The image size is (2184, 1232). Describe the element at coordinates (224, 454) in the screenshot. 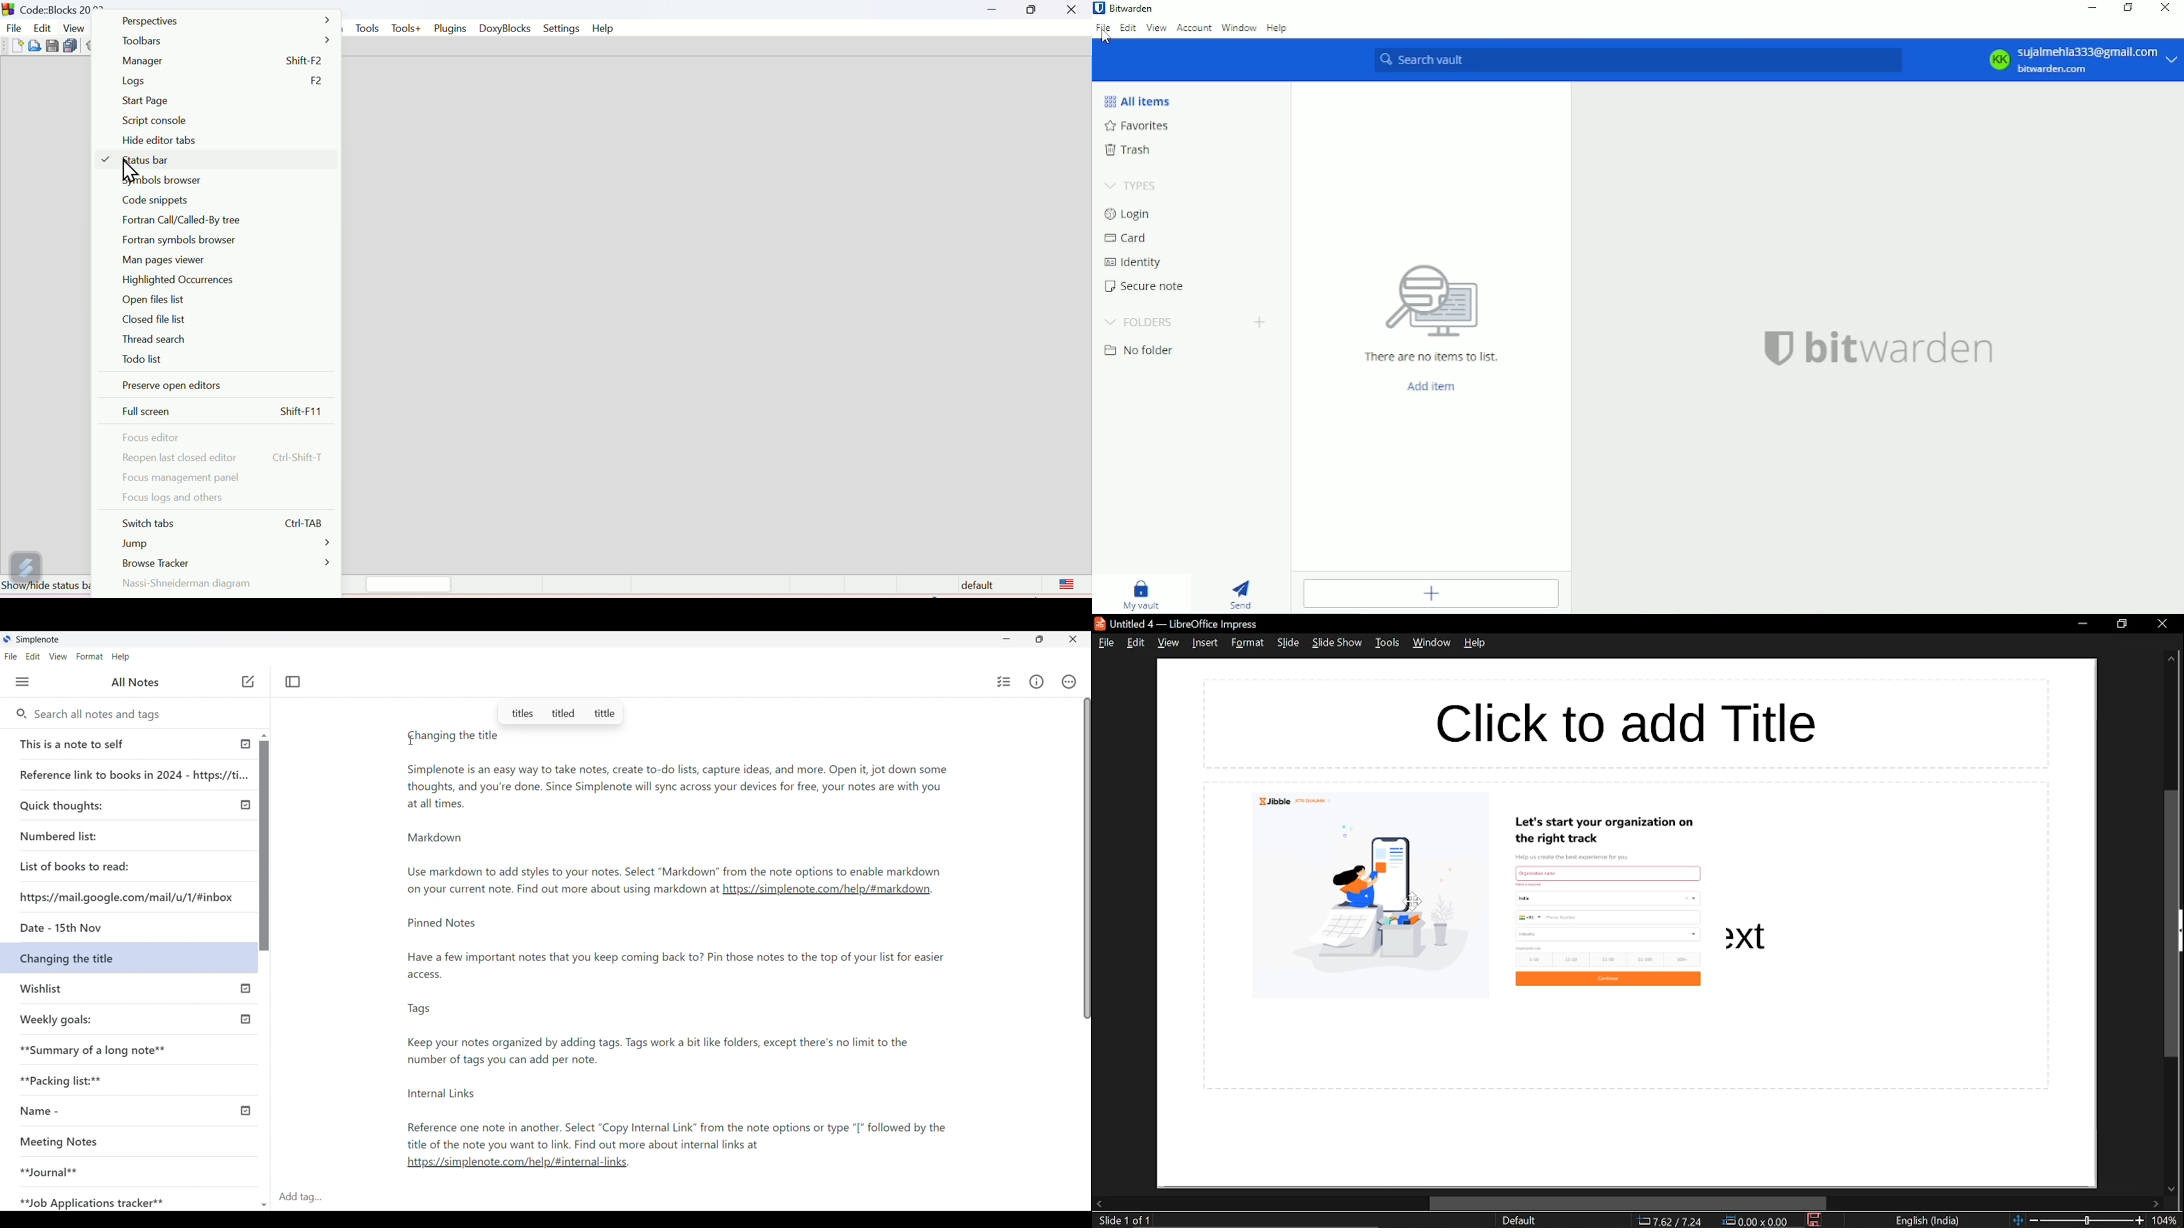

I see `Reopen last closed editor` at that location.